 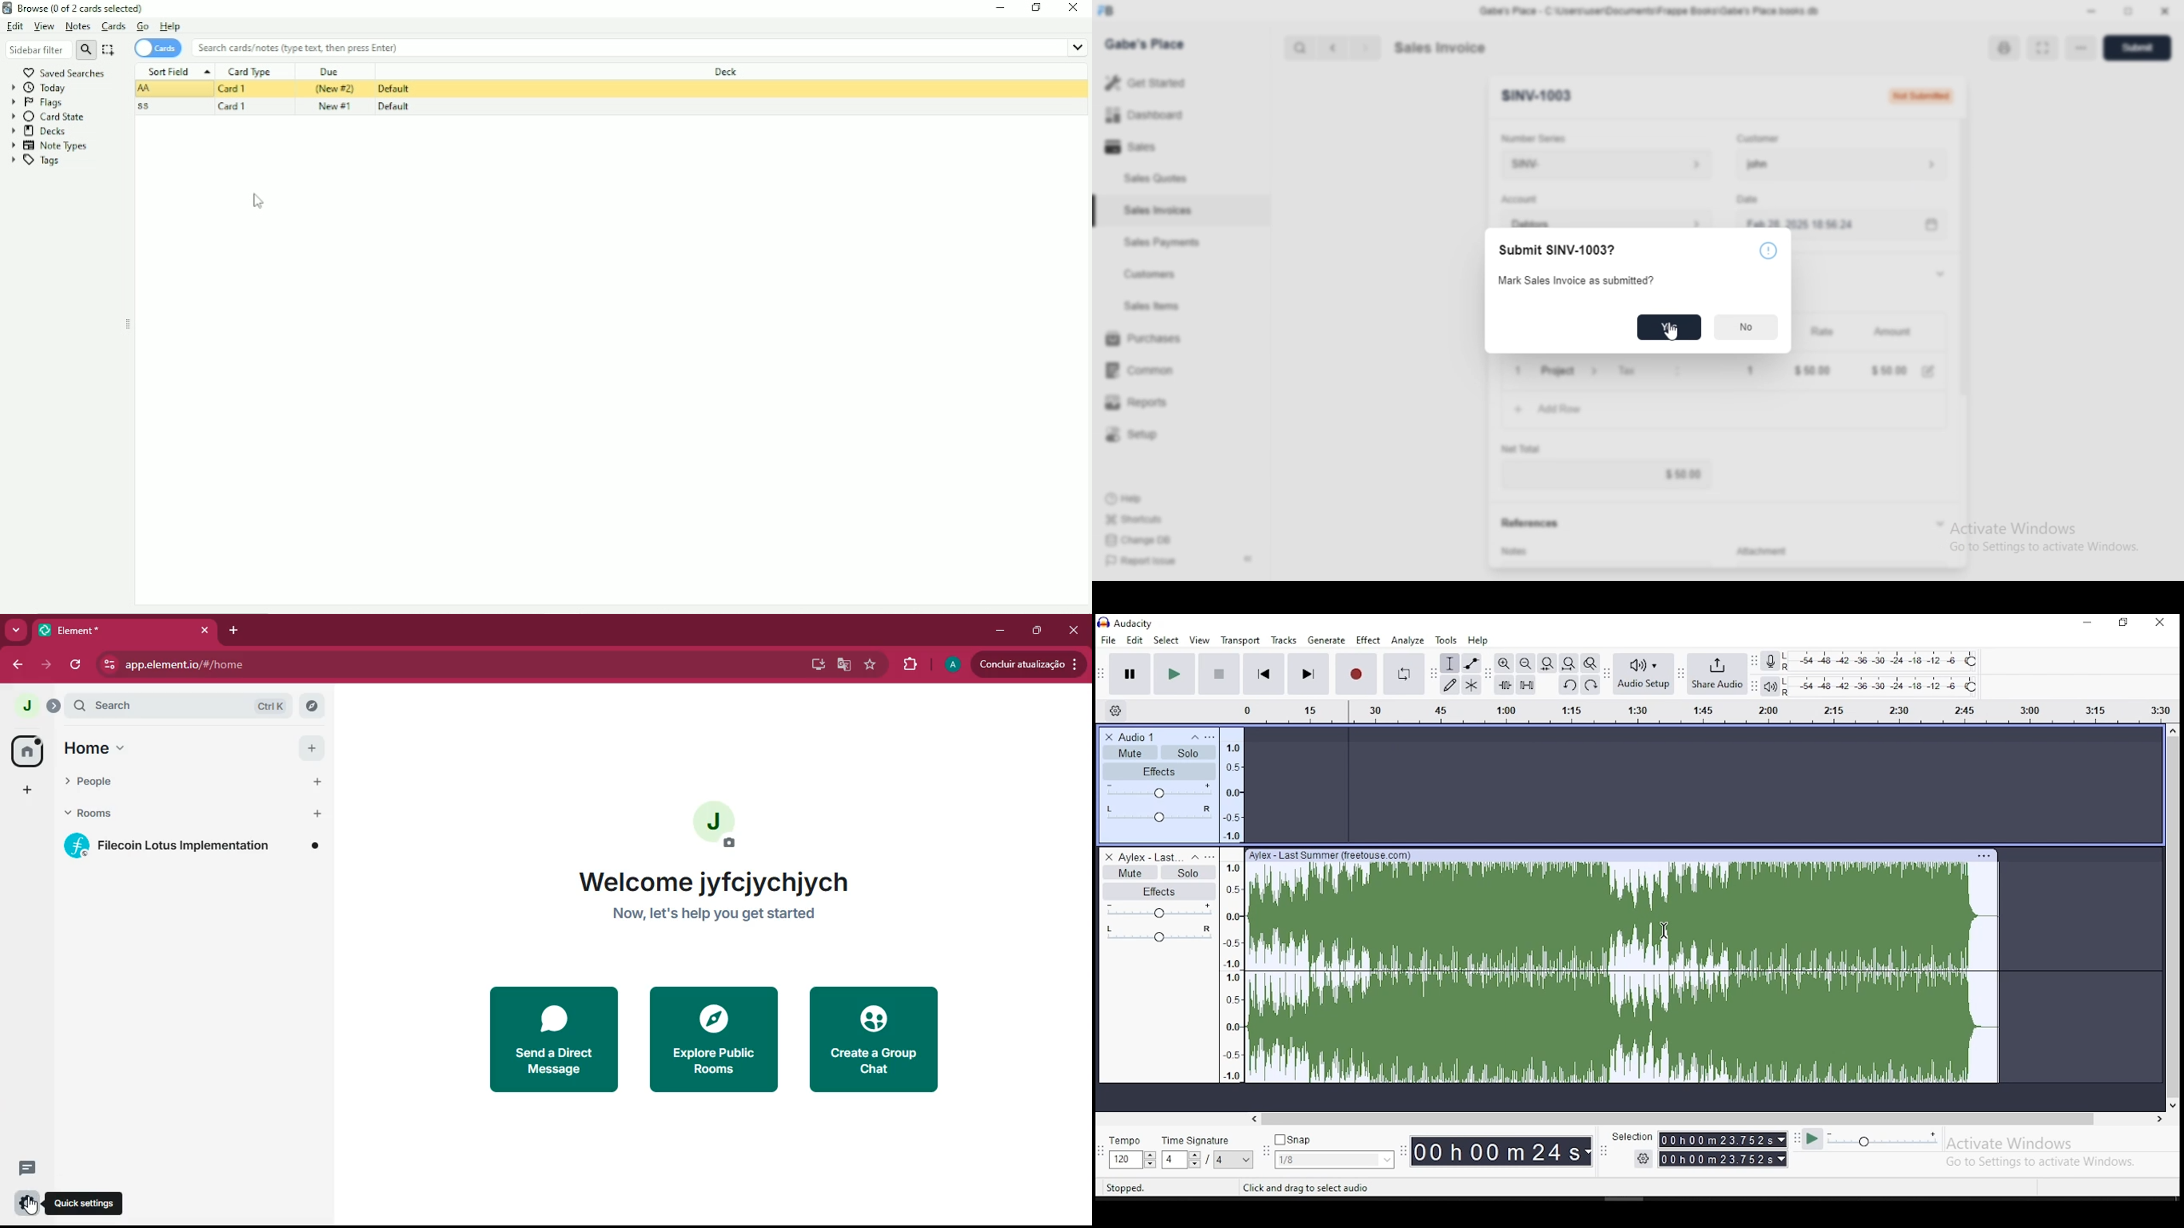 What do you see at coordinates (640, 48) in the screenshot?
I see `Search cards/notes (type text, then press enter` at bounding box center [640, 48].